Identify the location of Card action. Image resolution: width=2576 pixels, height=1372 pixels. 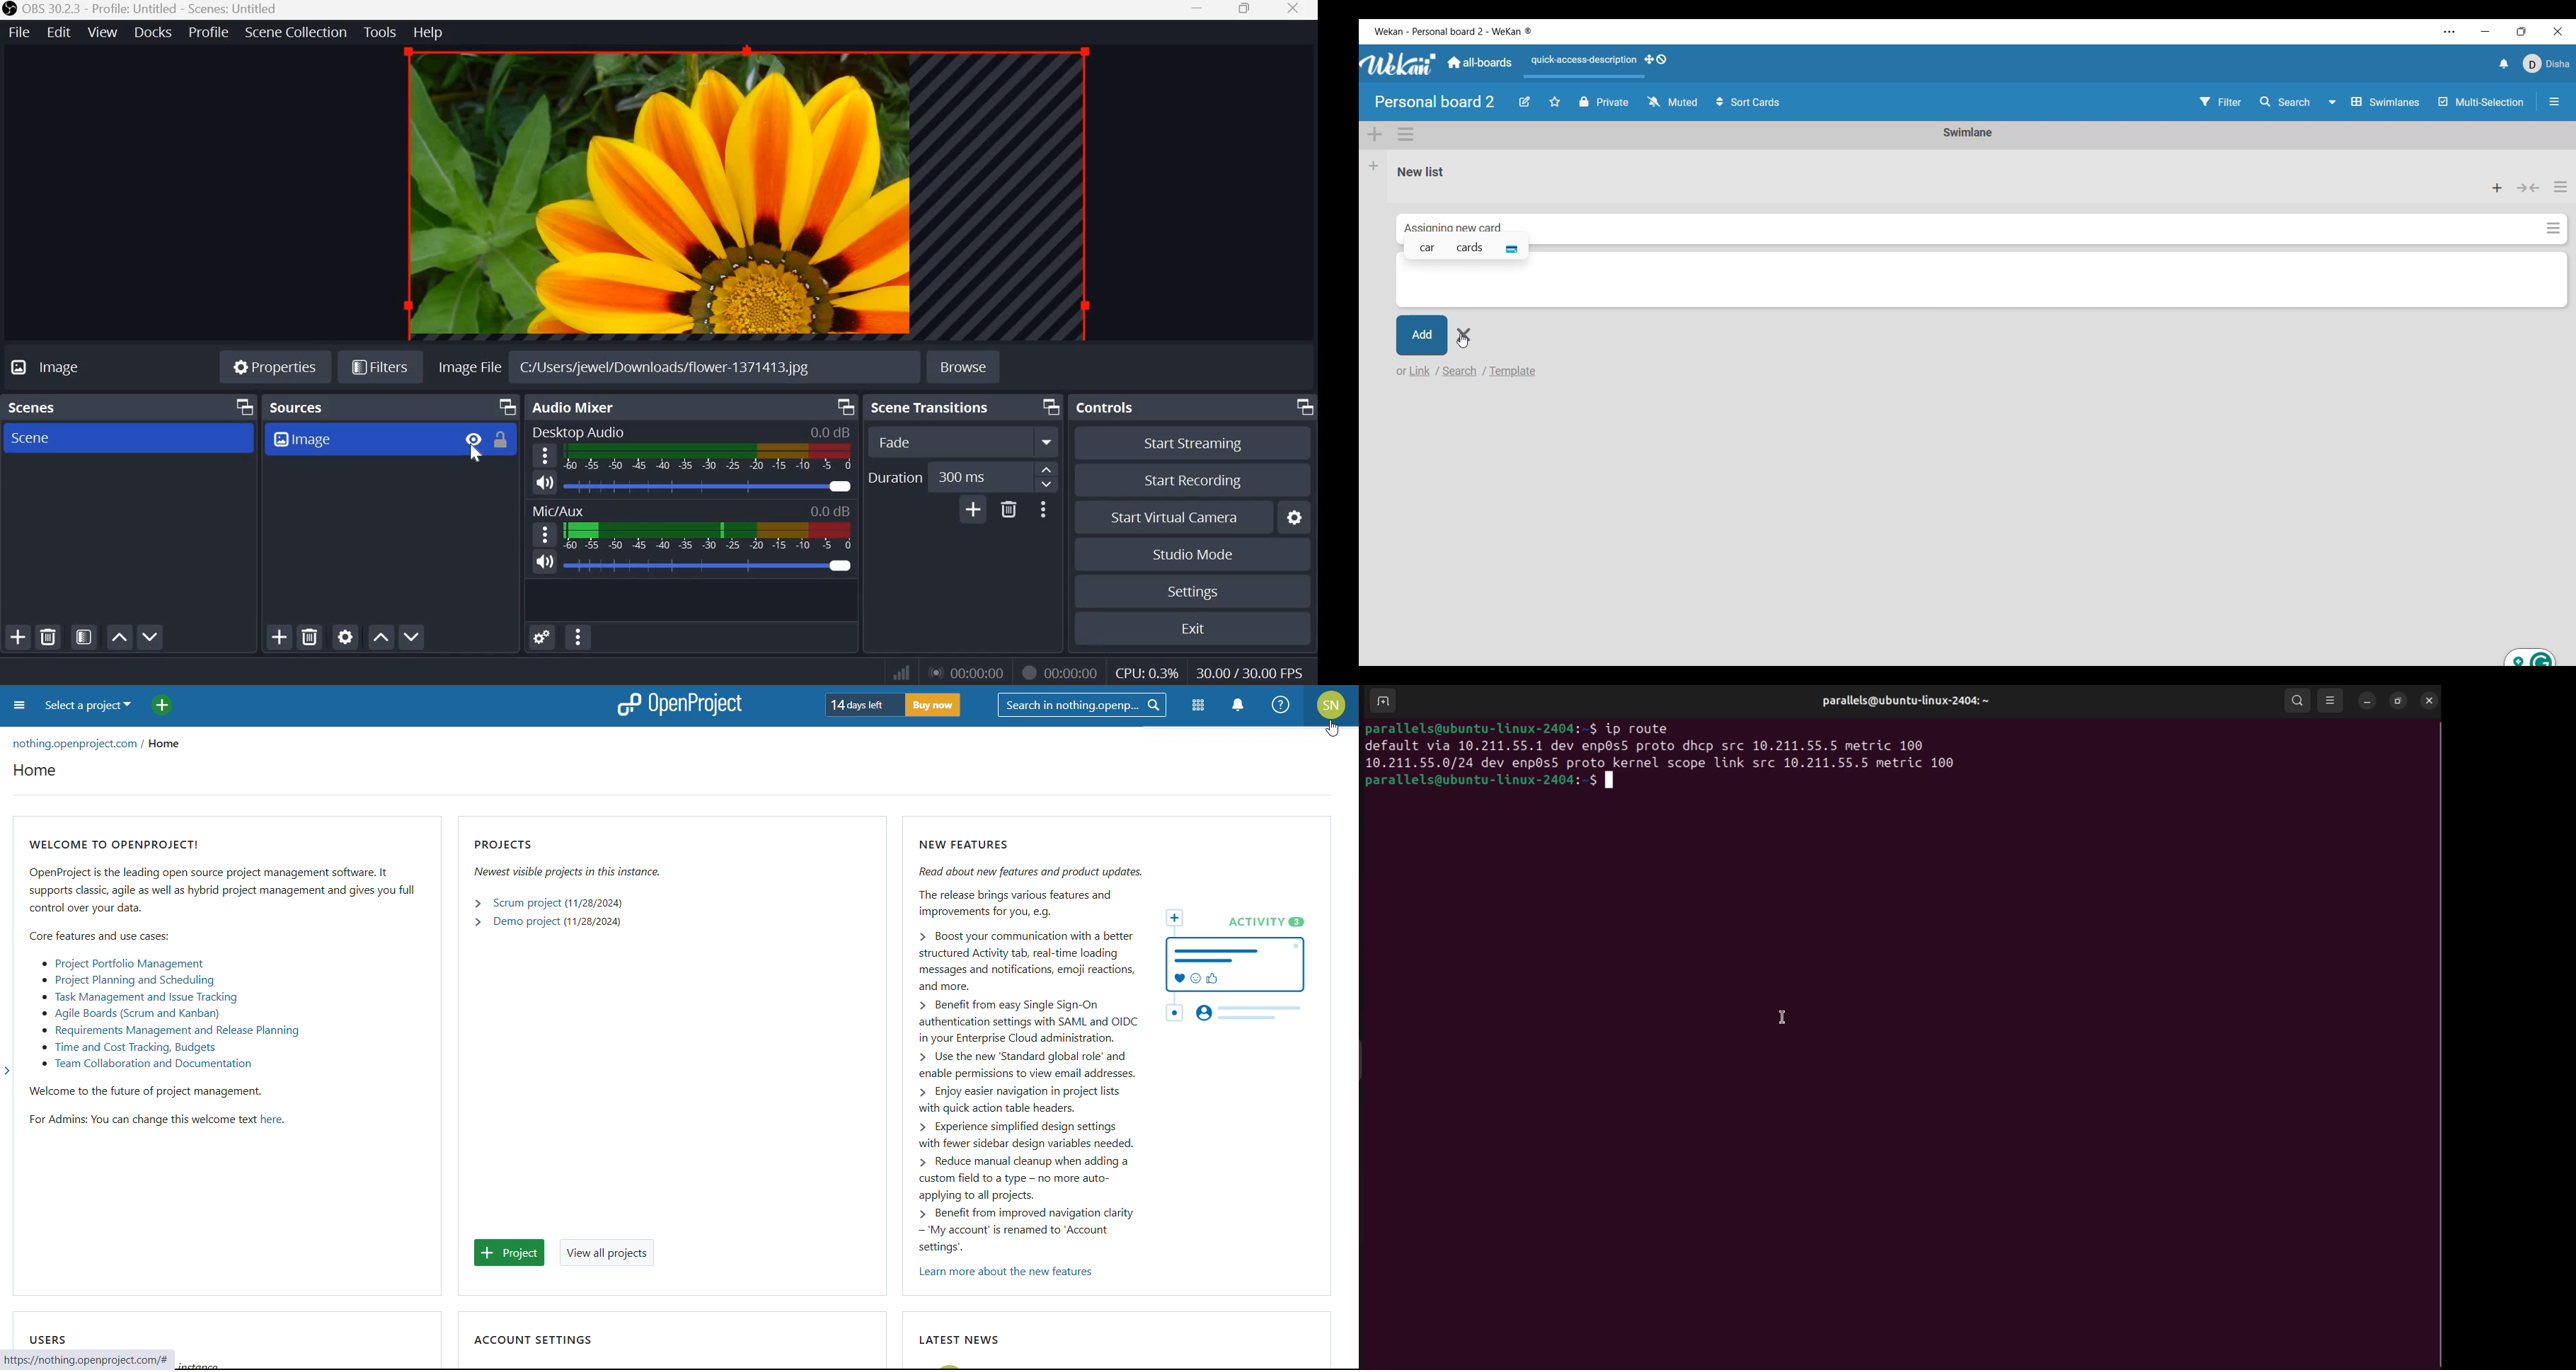
(2553, 228).